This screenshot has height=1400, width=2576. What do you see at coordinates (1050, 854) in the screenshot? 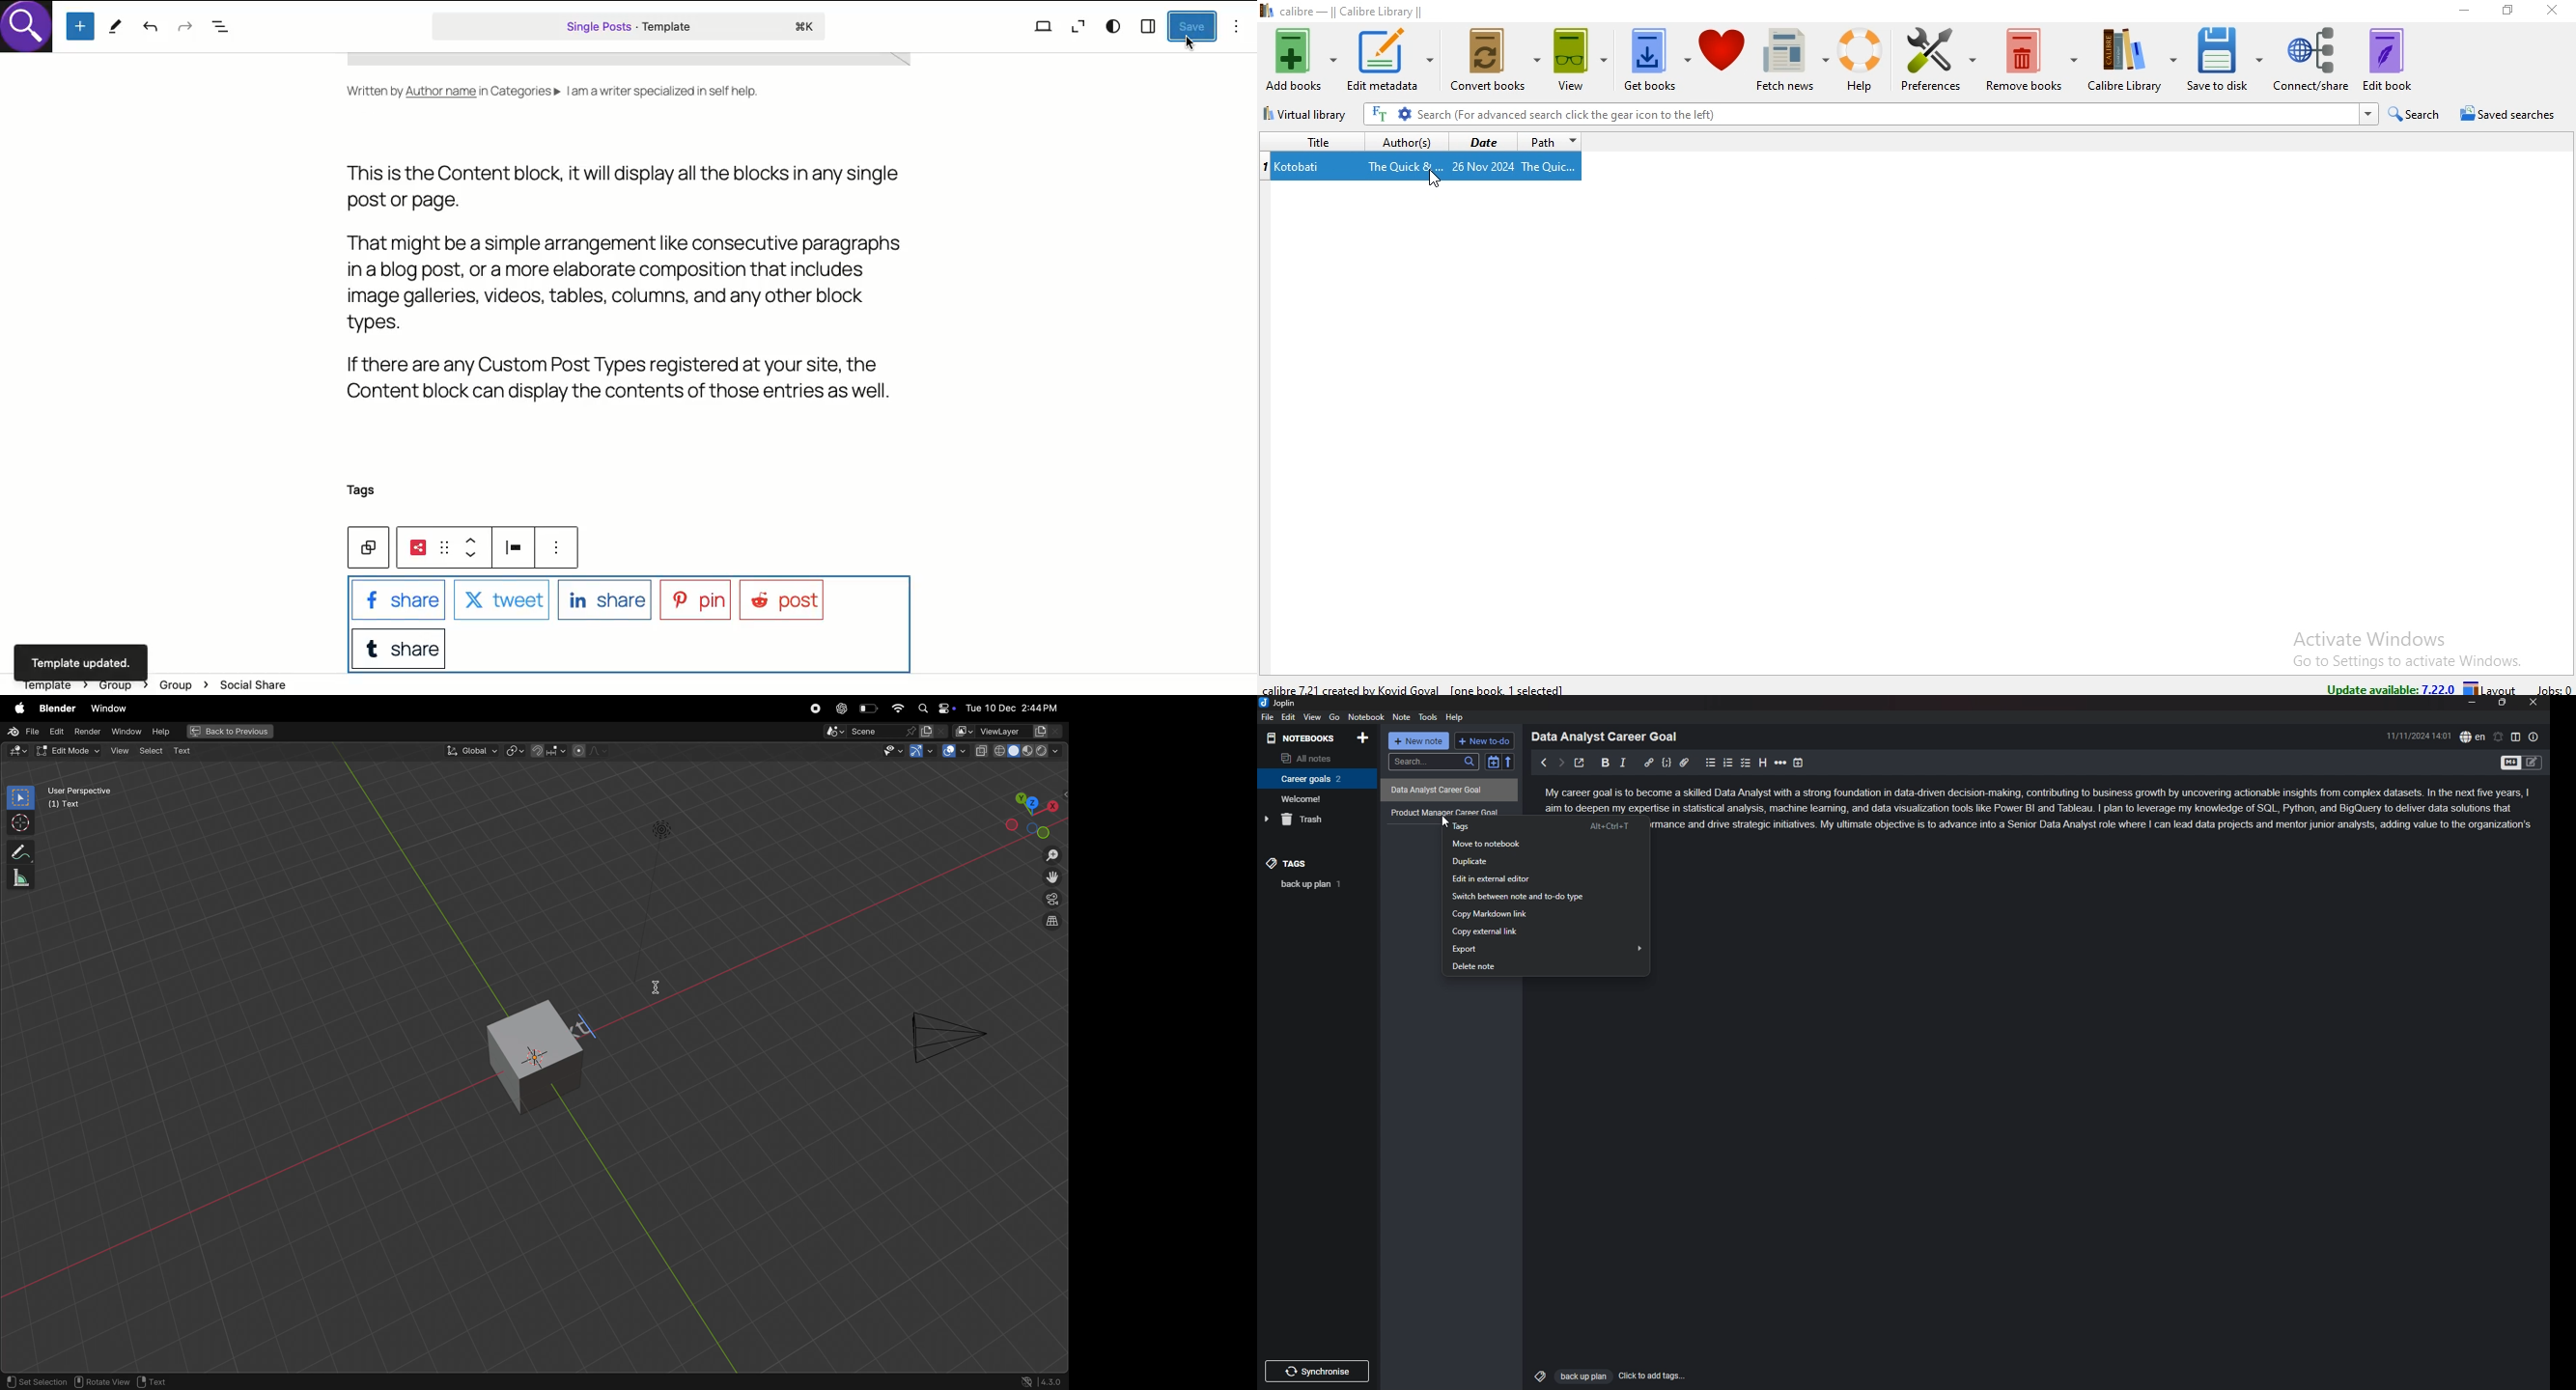
I see `zoom` at bounding box center [1050, 854].